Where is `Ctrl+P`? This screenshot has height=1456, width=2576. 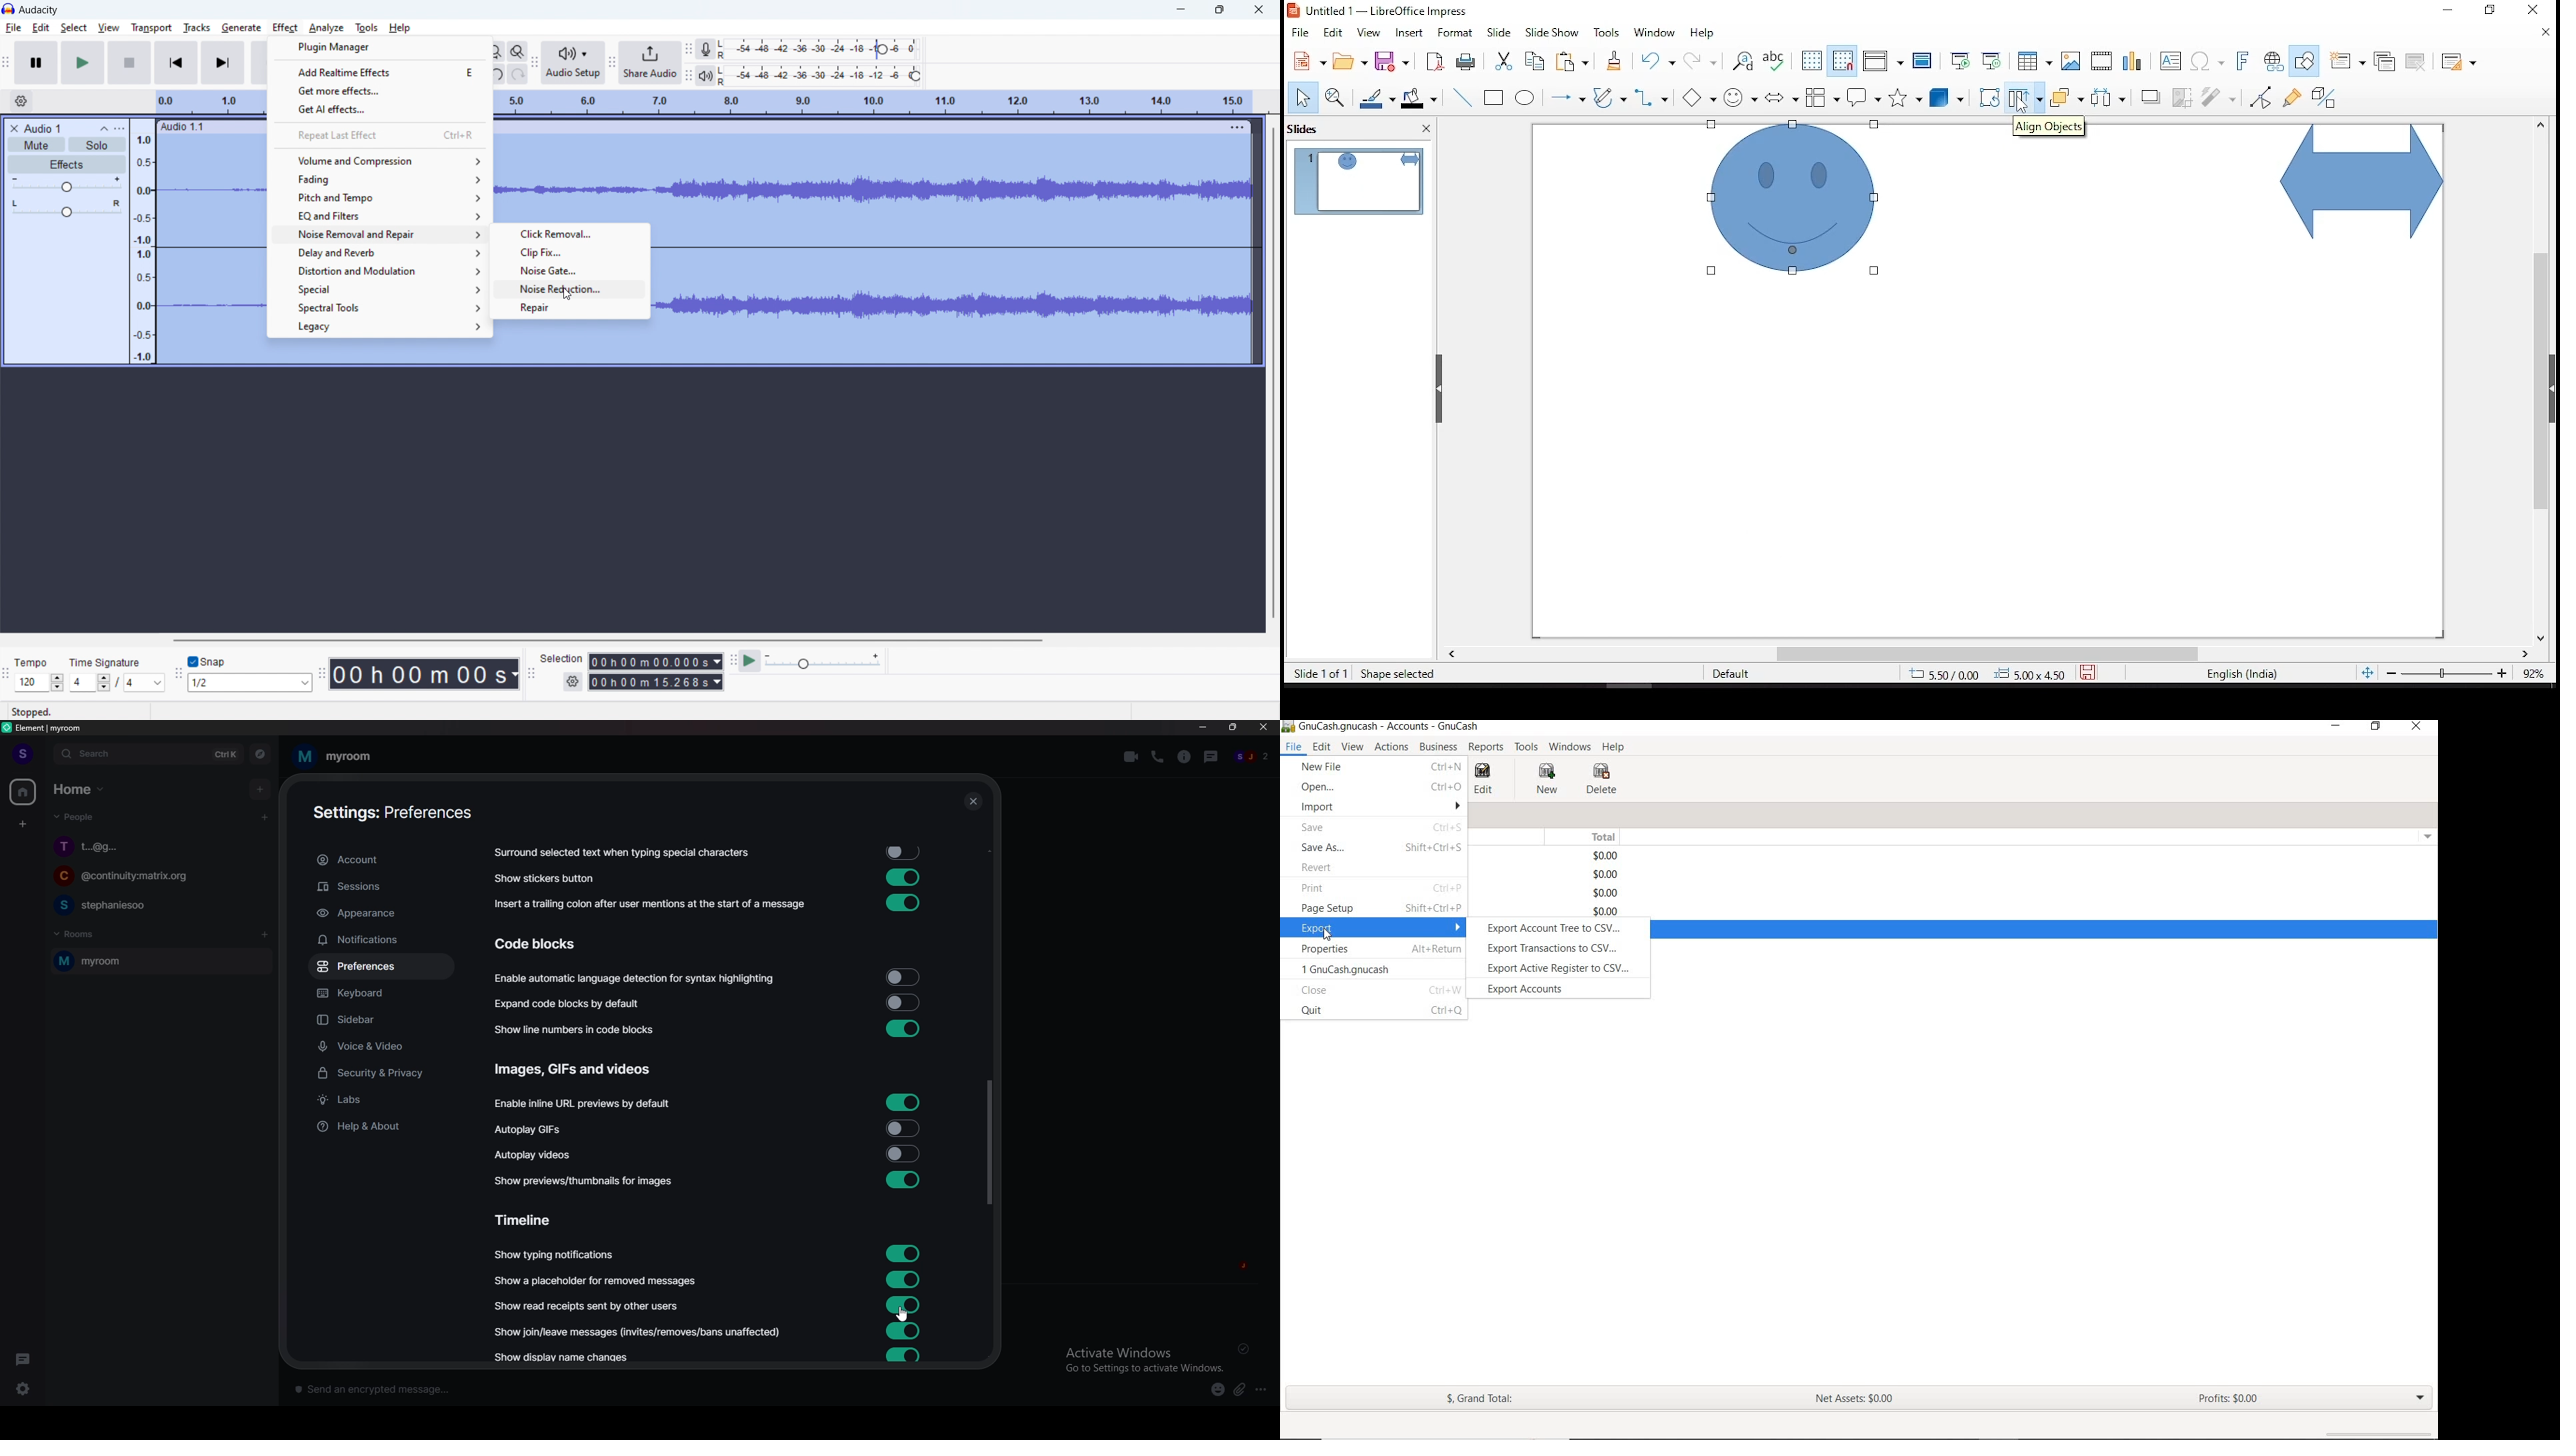 Ctrl+P is located at coordinates (1448, 889).